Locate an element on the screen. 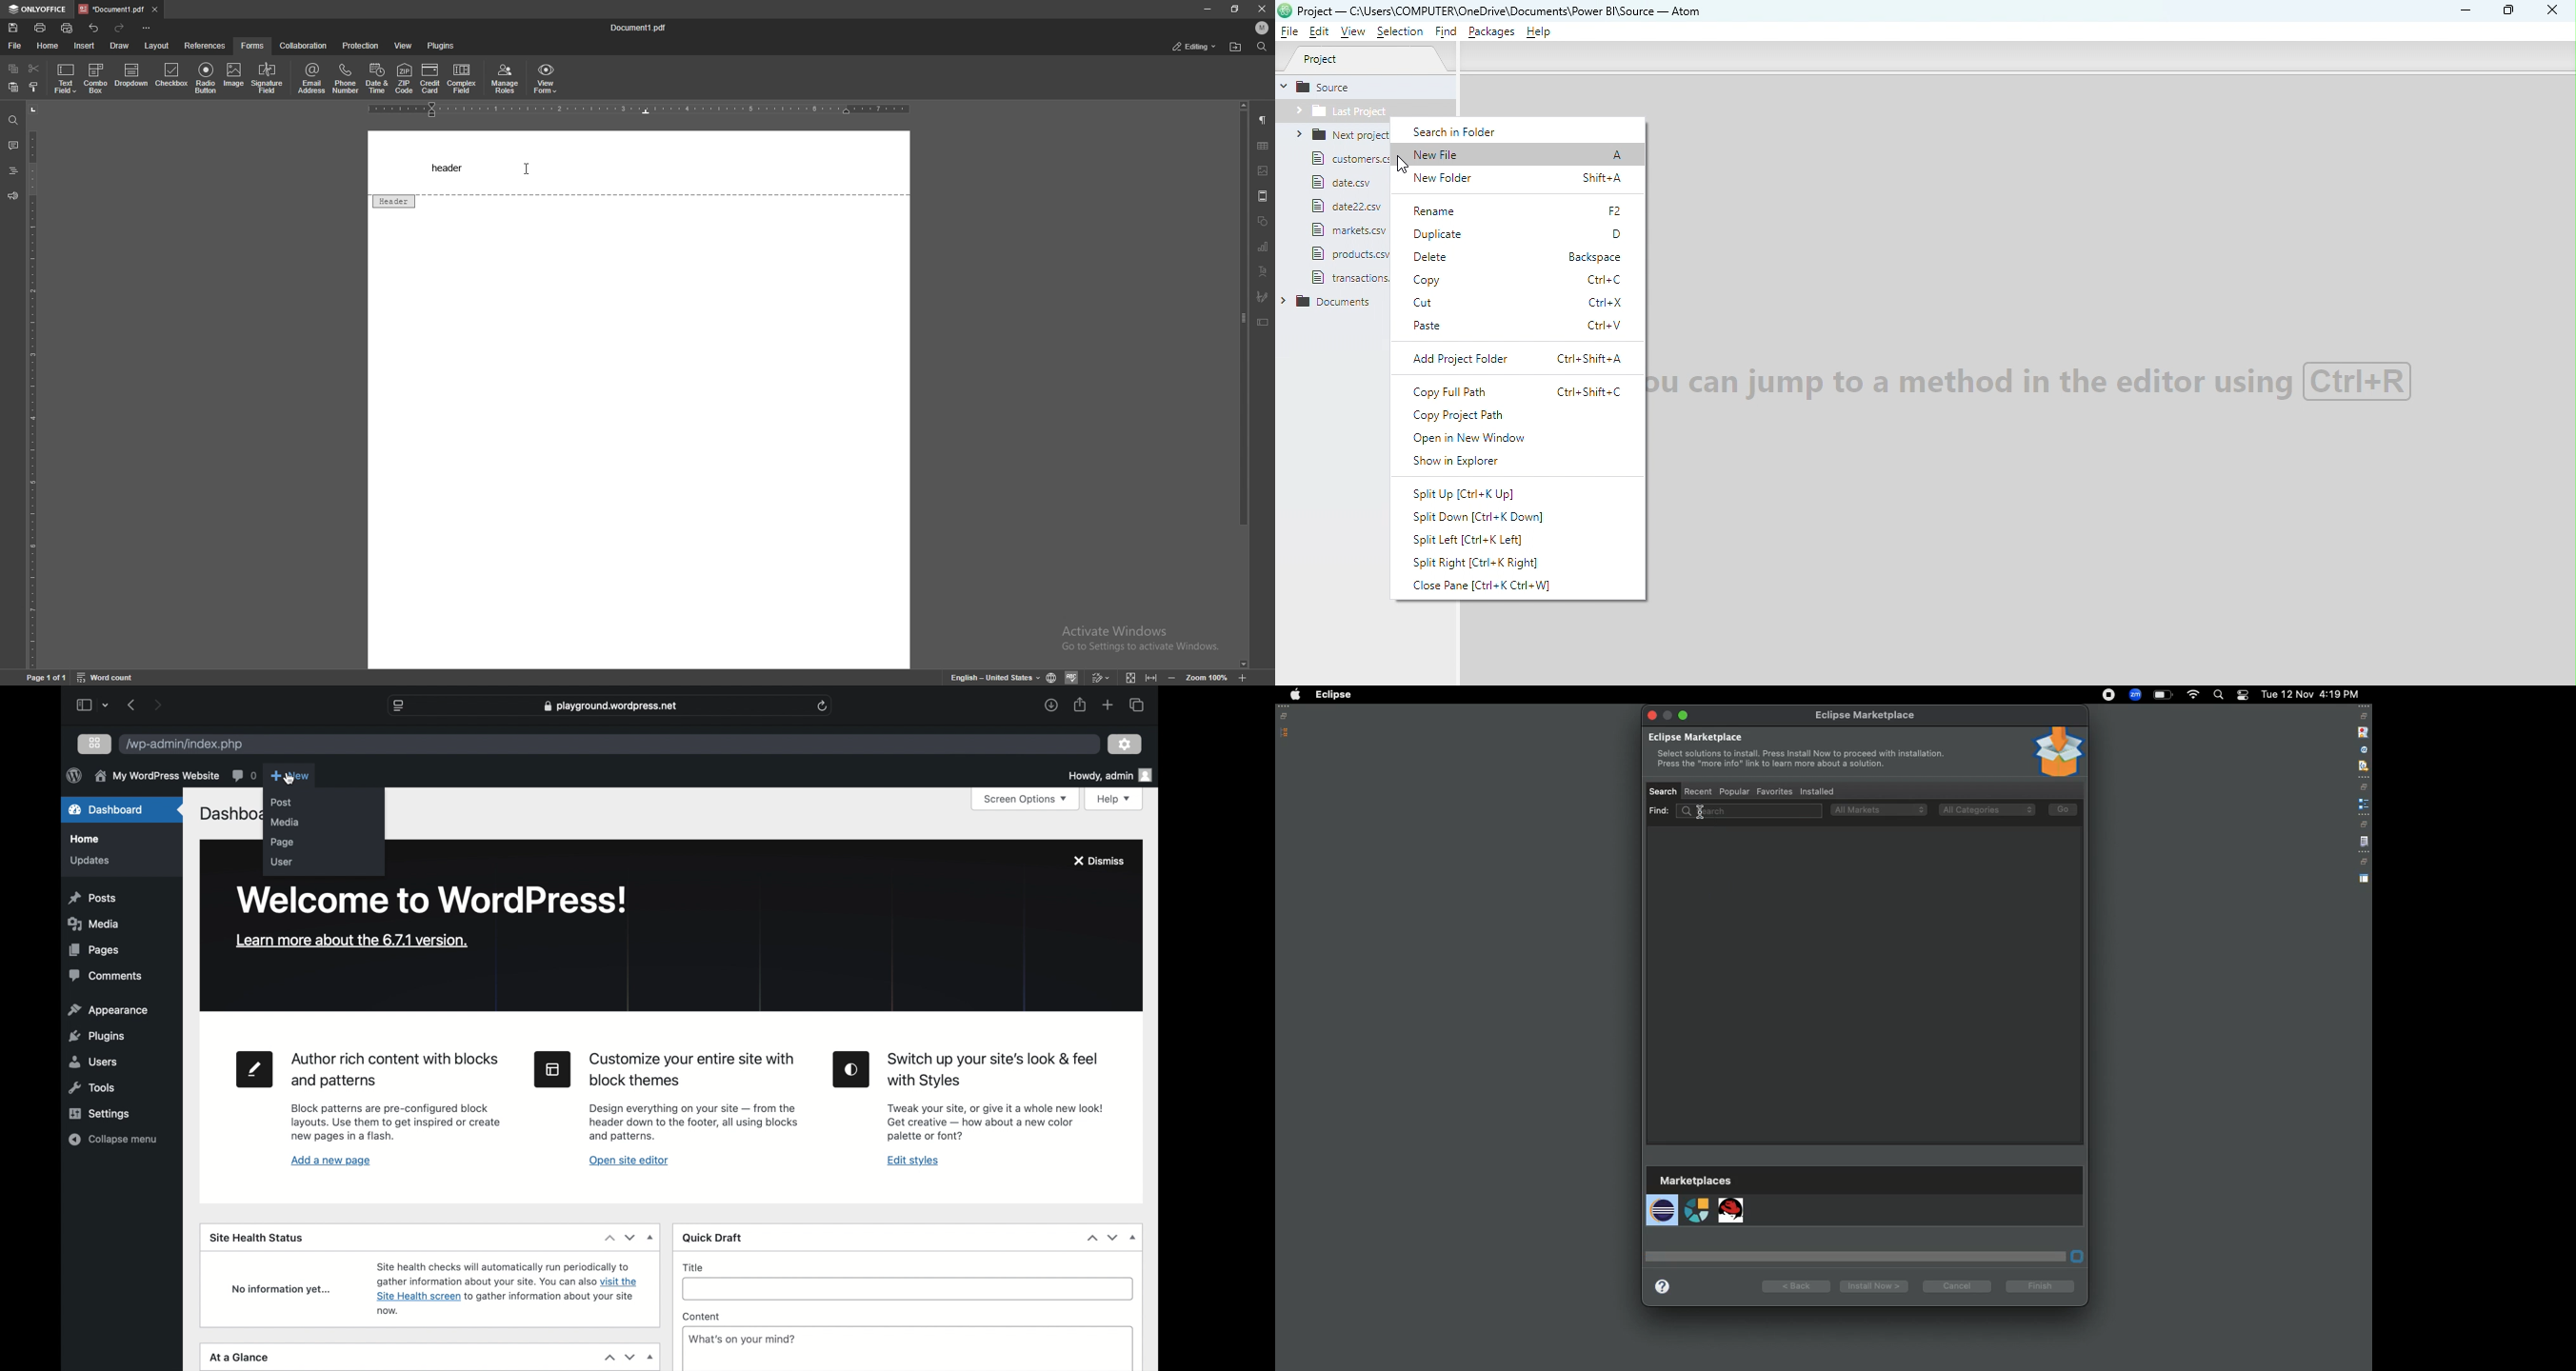 This screenshot has height=1372, width=2576. site health check information is located at coordinates (507, 1286).